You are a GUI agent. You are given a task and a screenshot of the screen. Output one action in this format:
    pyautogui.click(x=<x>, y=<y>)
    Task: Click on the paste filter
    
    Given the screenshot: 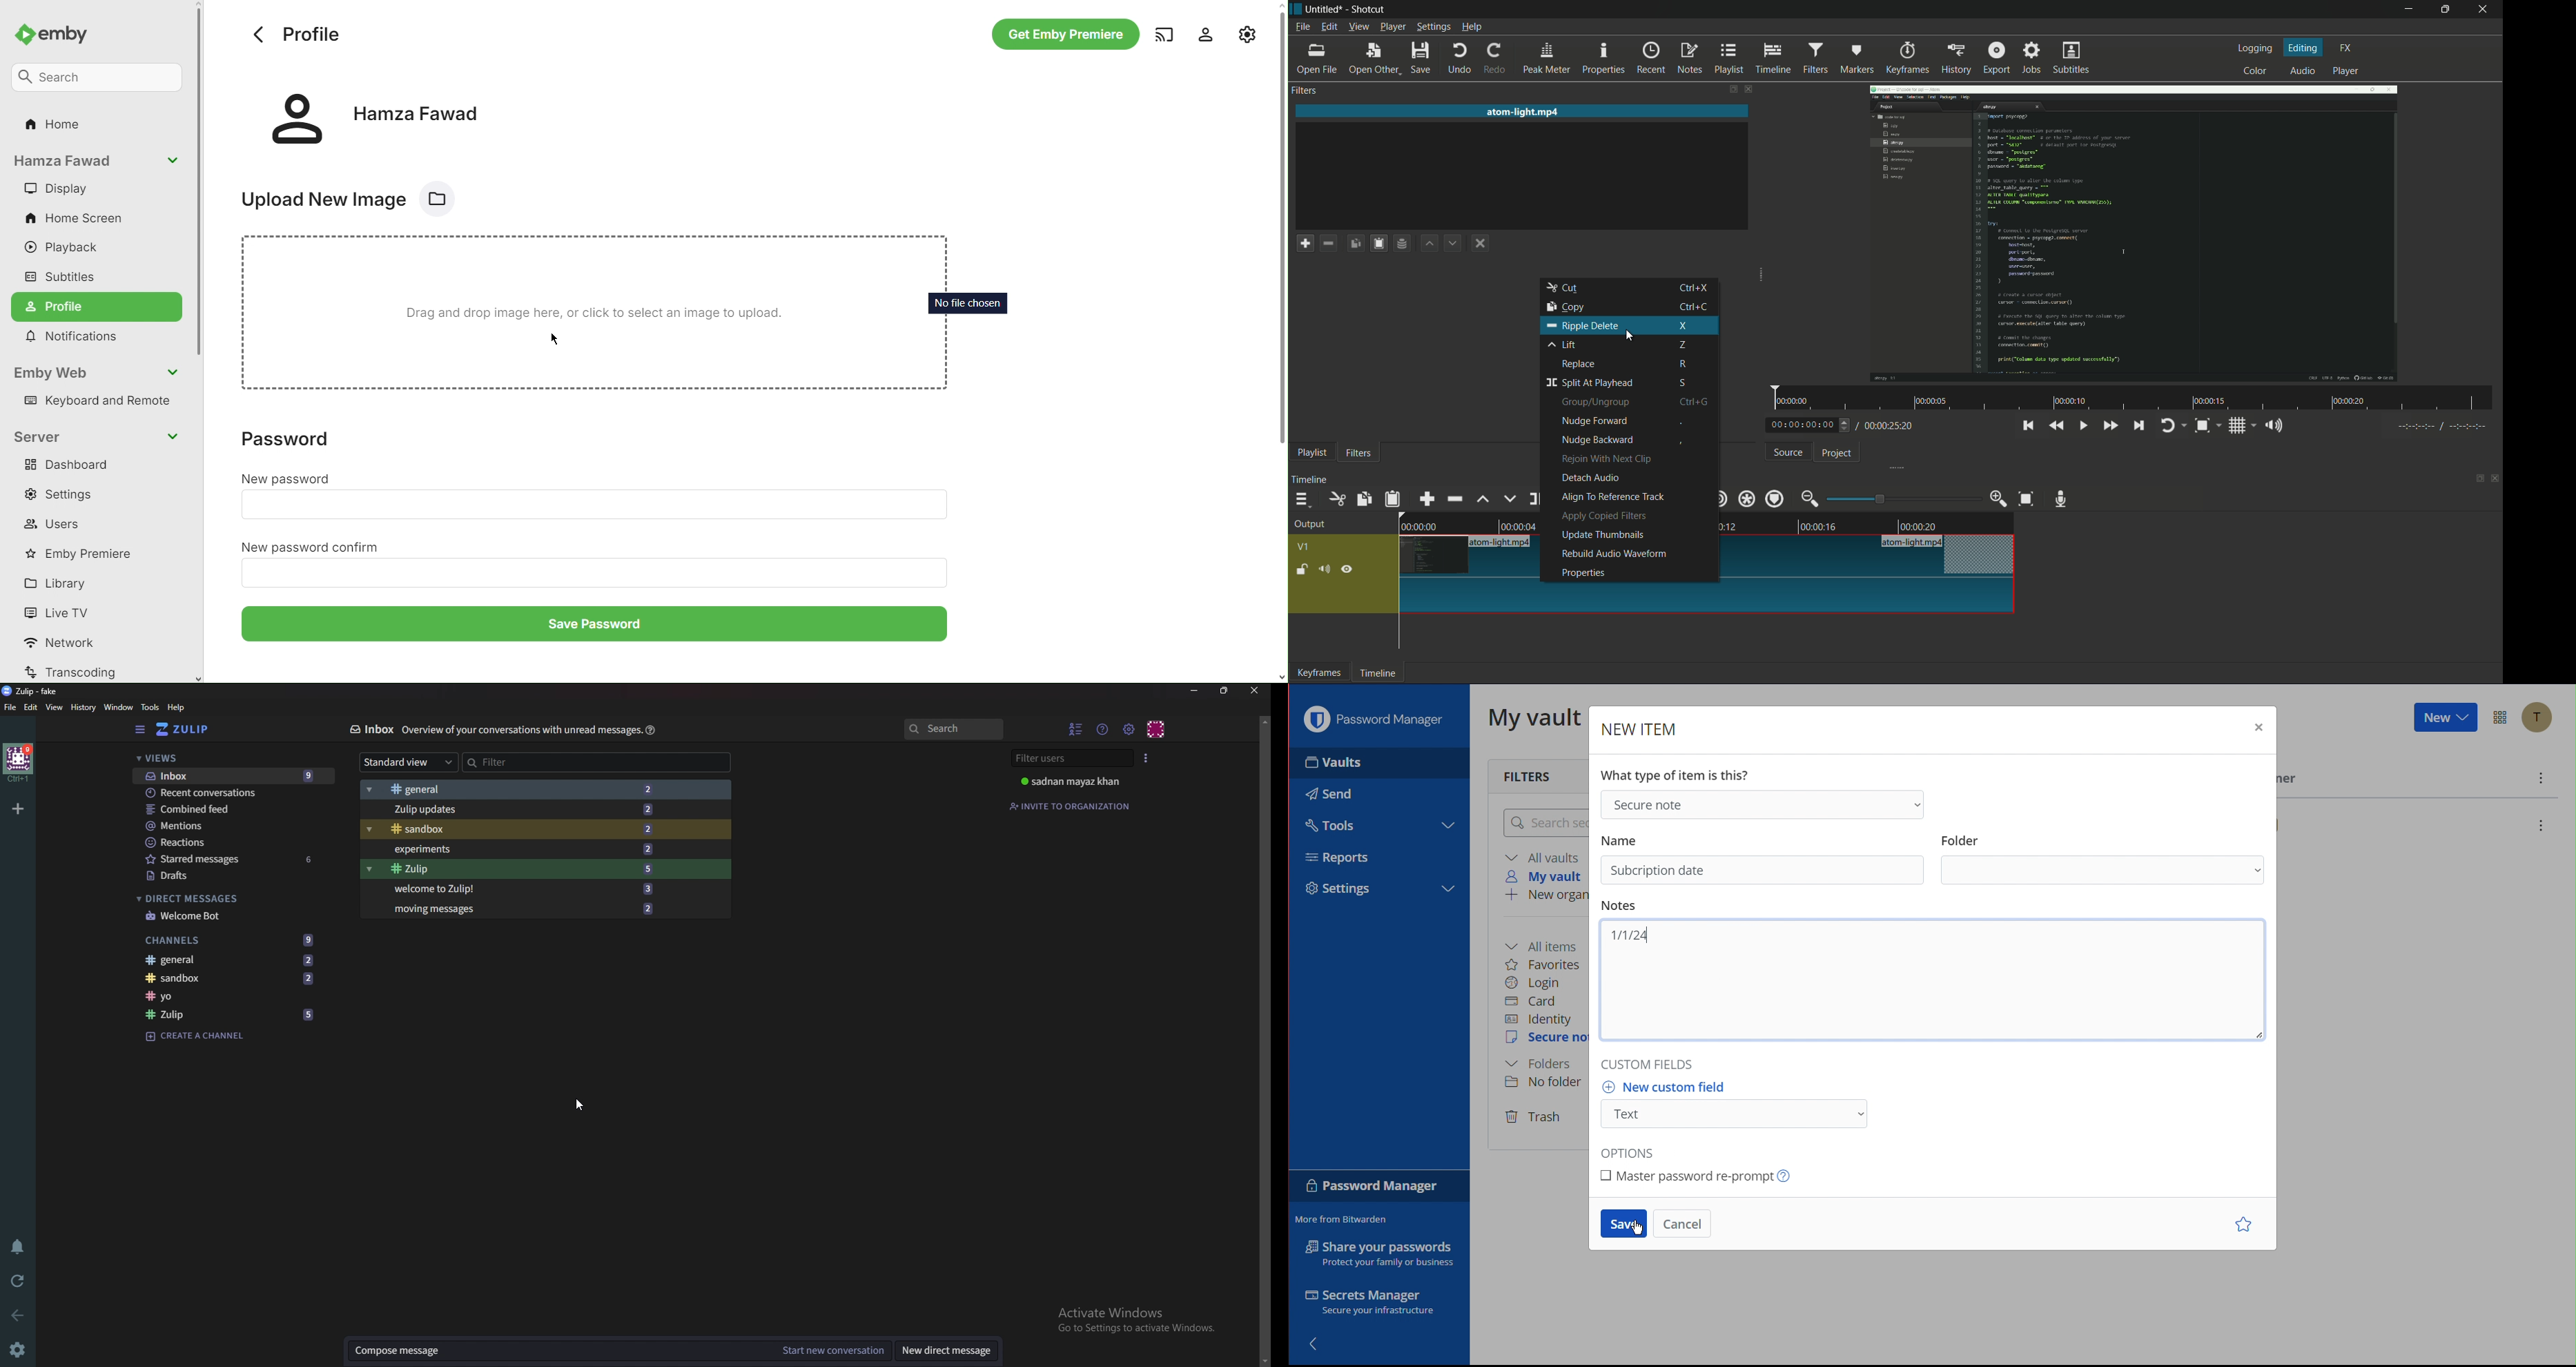 What is the action you would take?
    pyautogui.click(x=1378, y=244)
    